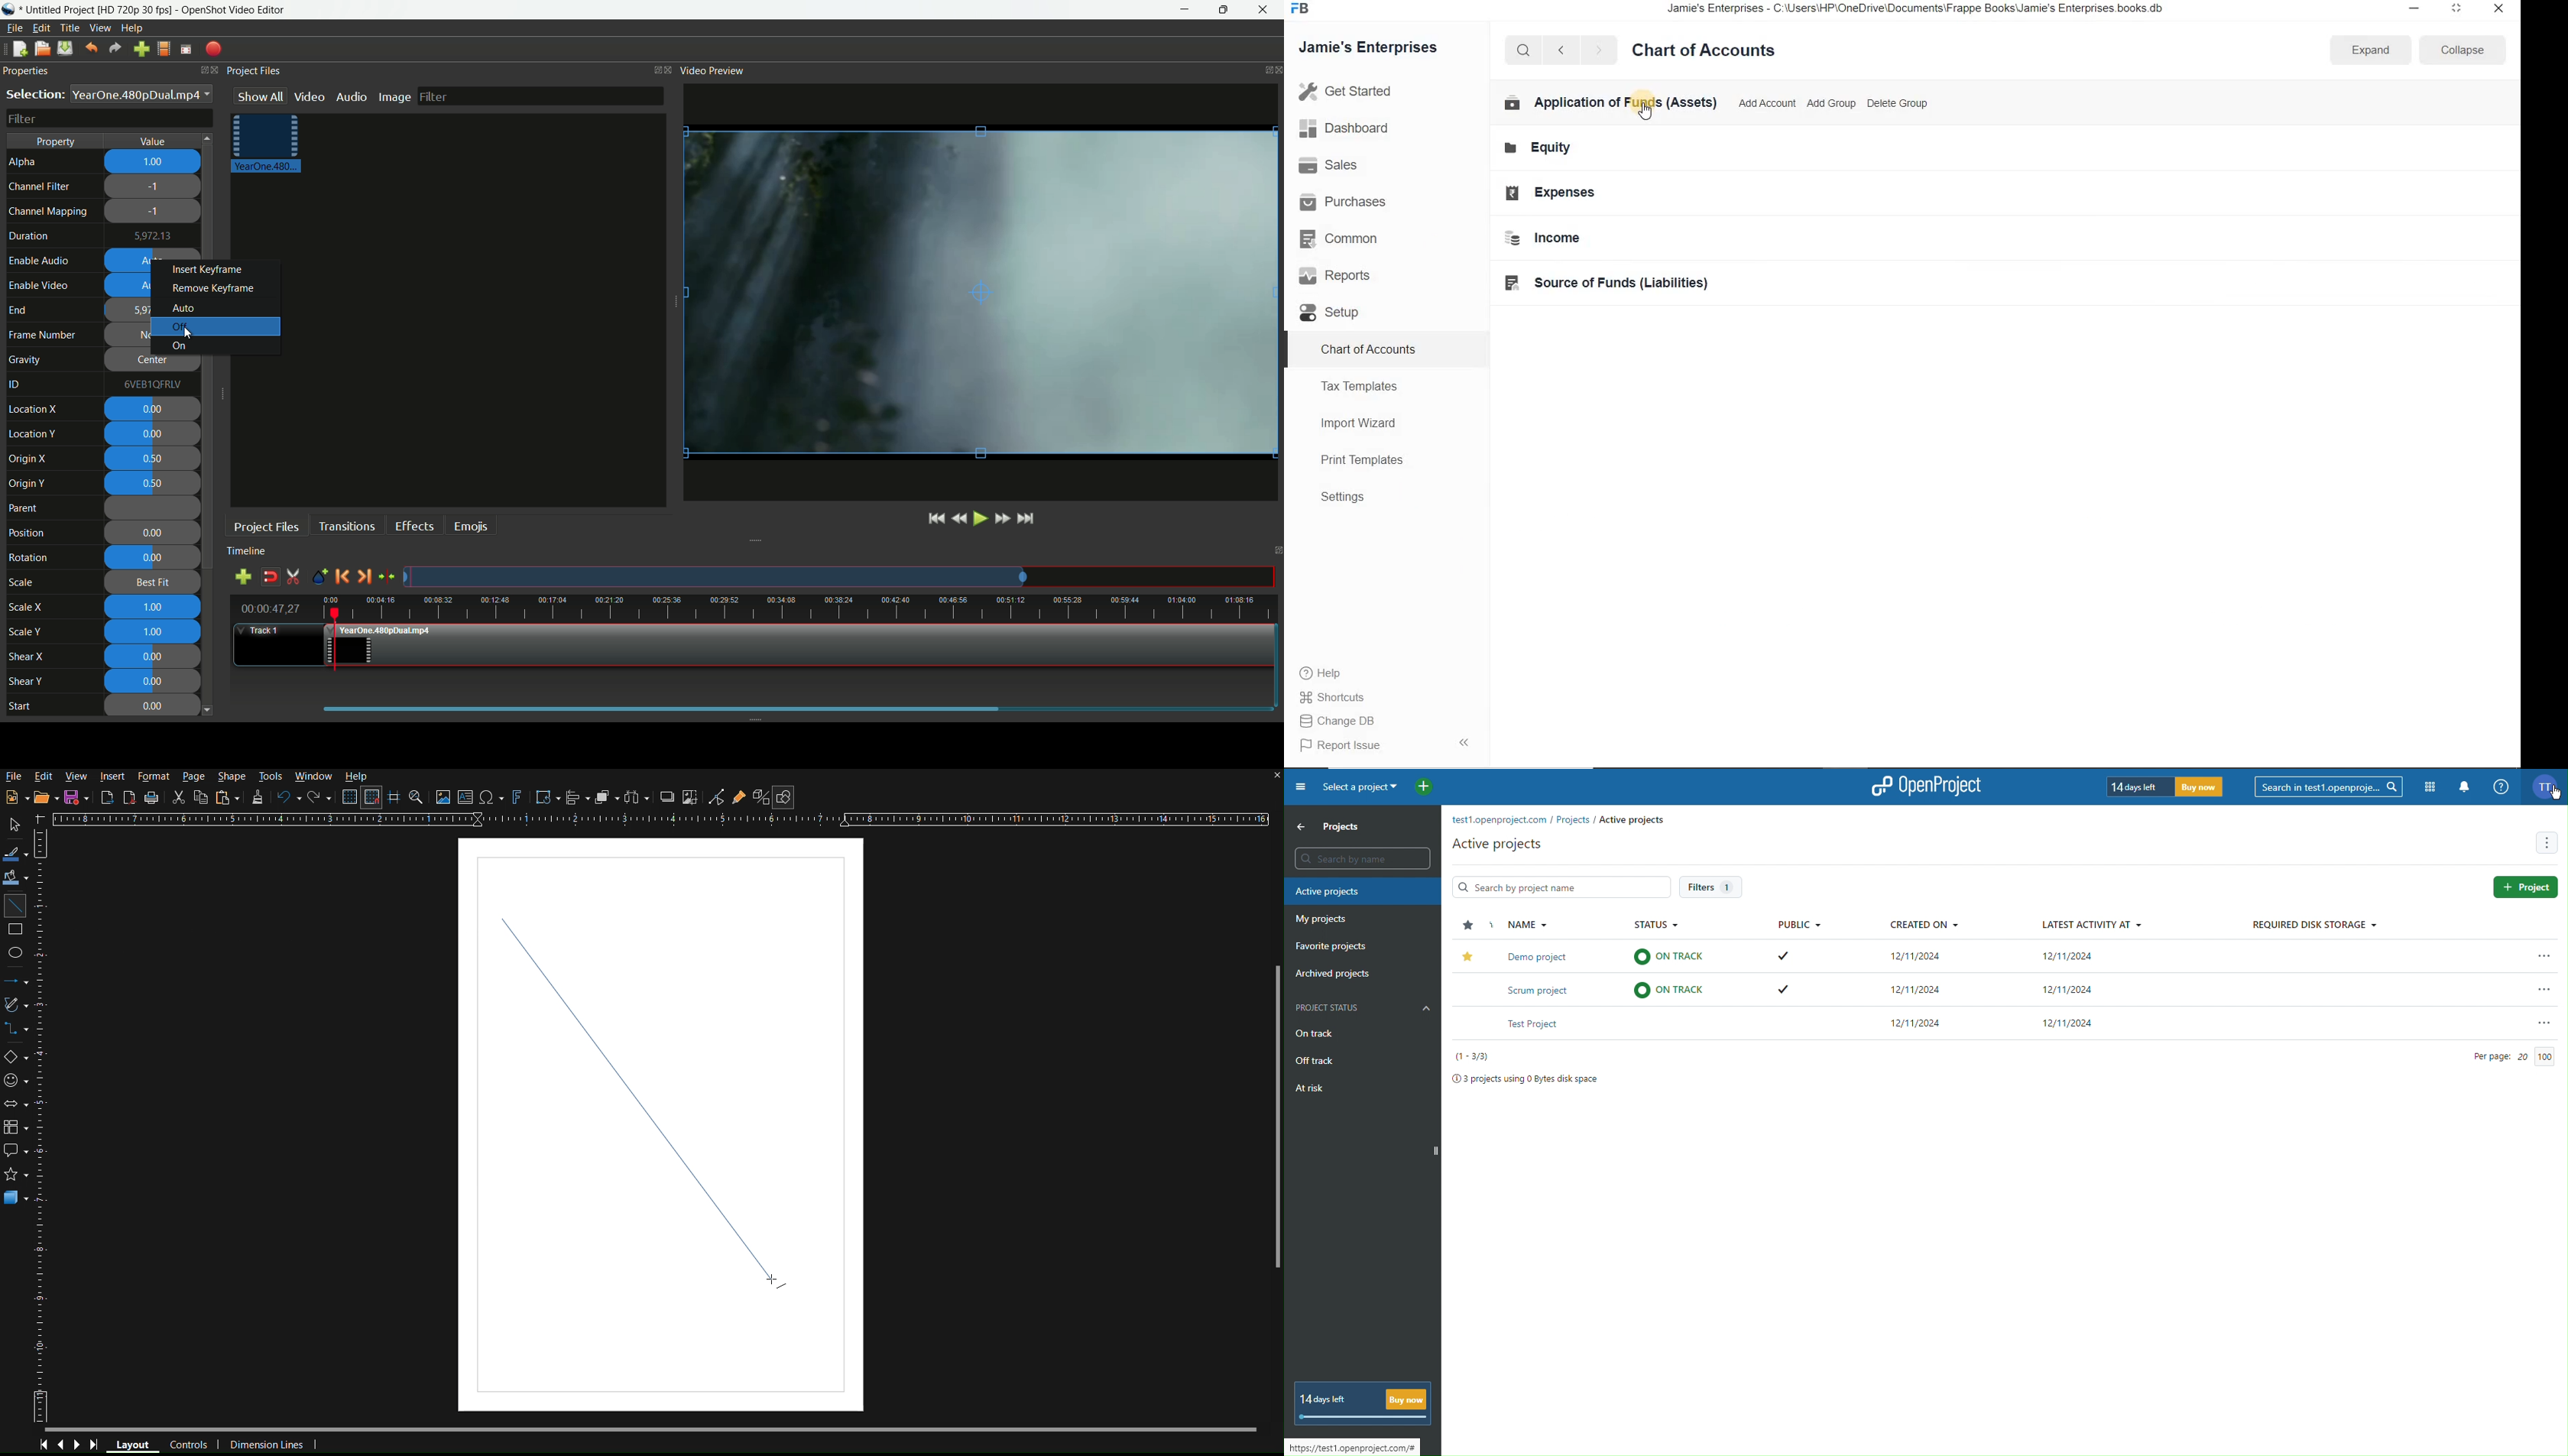 The width and height of the screenshot is (2576, 1456). I want to click on Off track, so click(1315, 1060).